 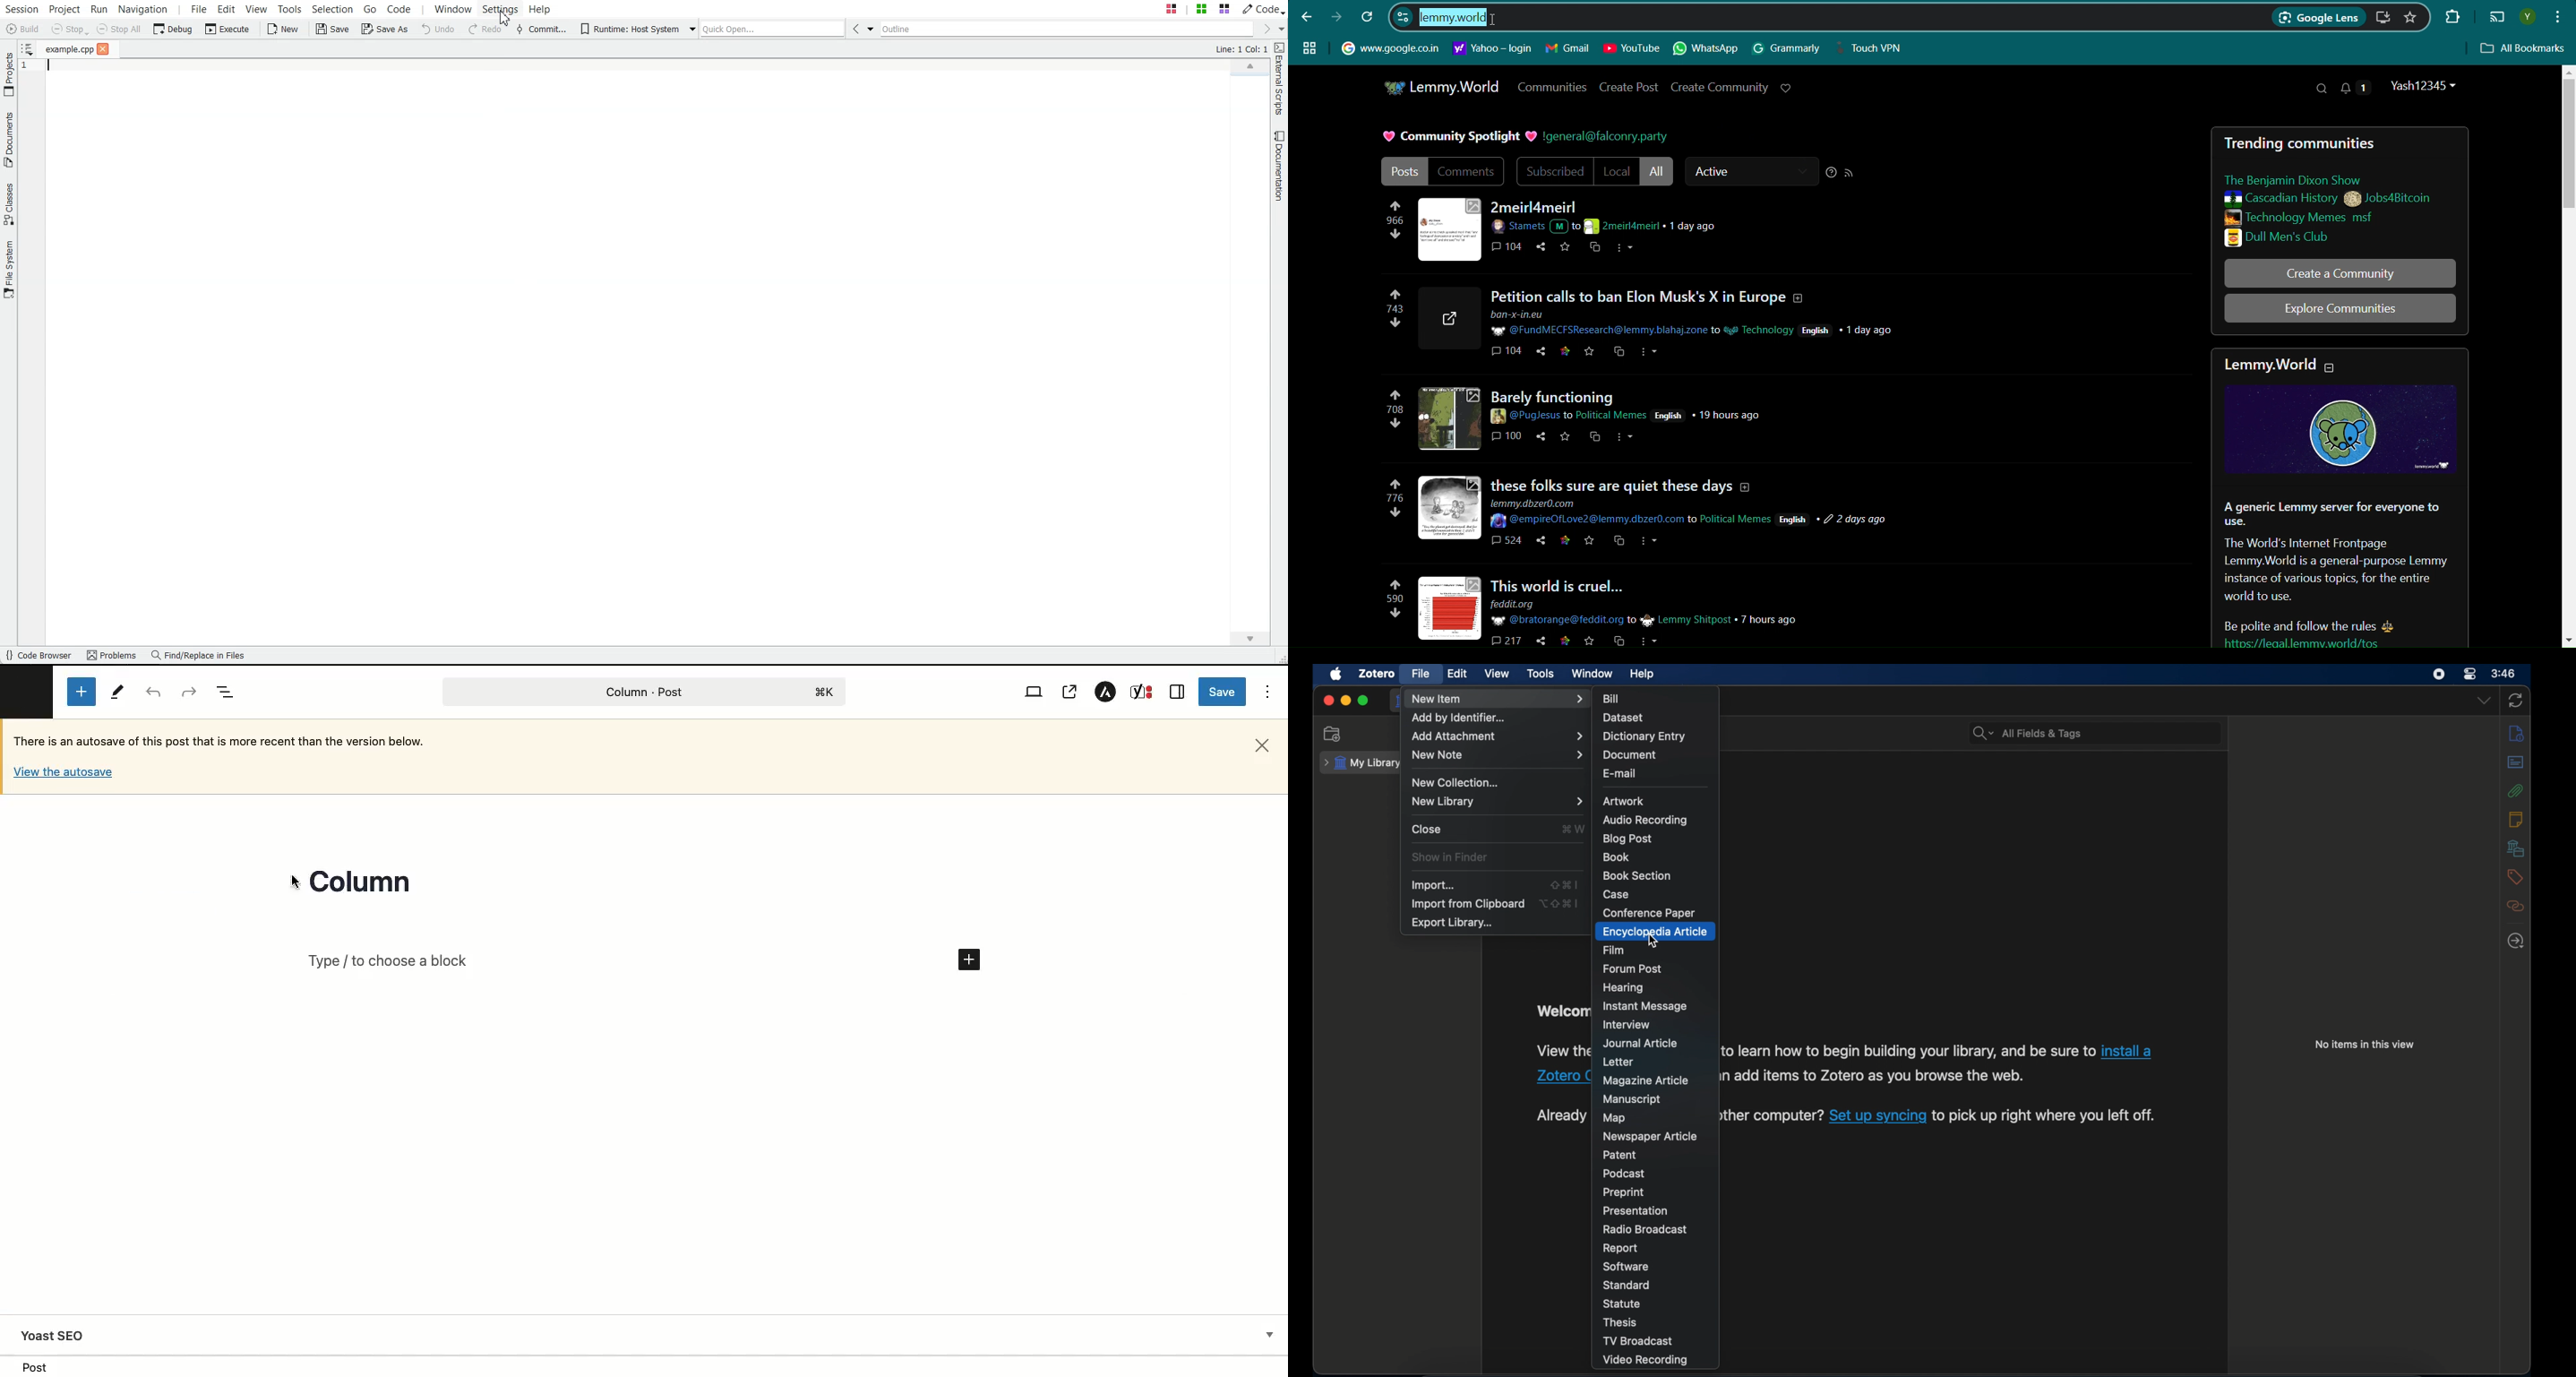 What do you see at coordinates (1451, 508) in the screenshot?
I see `image` at bounding box center [1451, 508].